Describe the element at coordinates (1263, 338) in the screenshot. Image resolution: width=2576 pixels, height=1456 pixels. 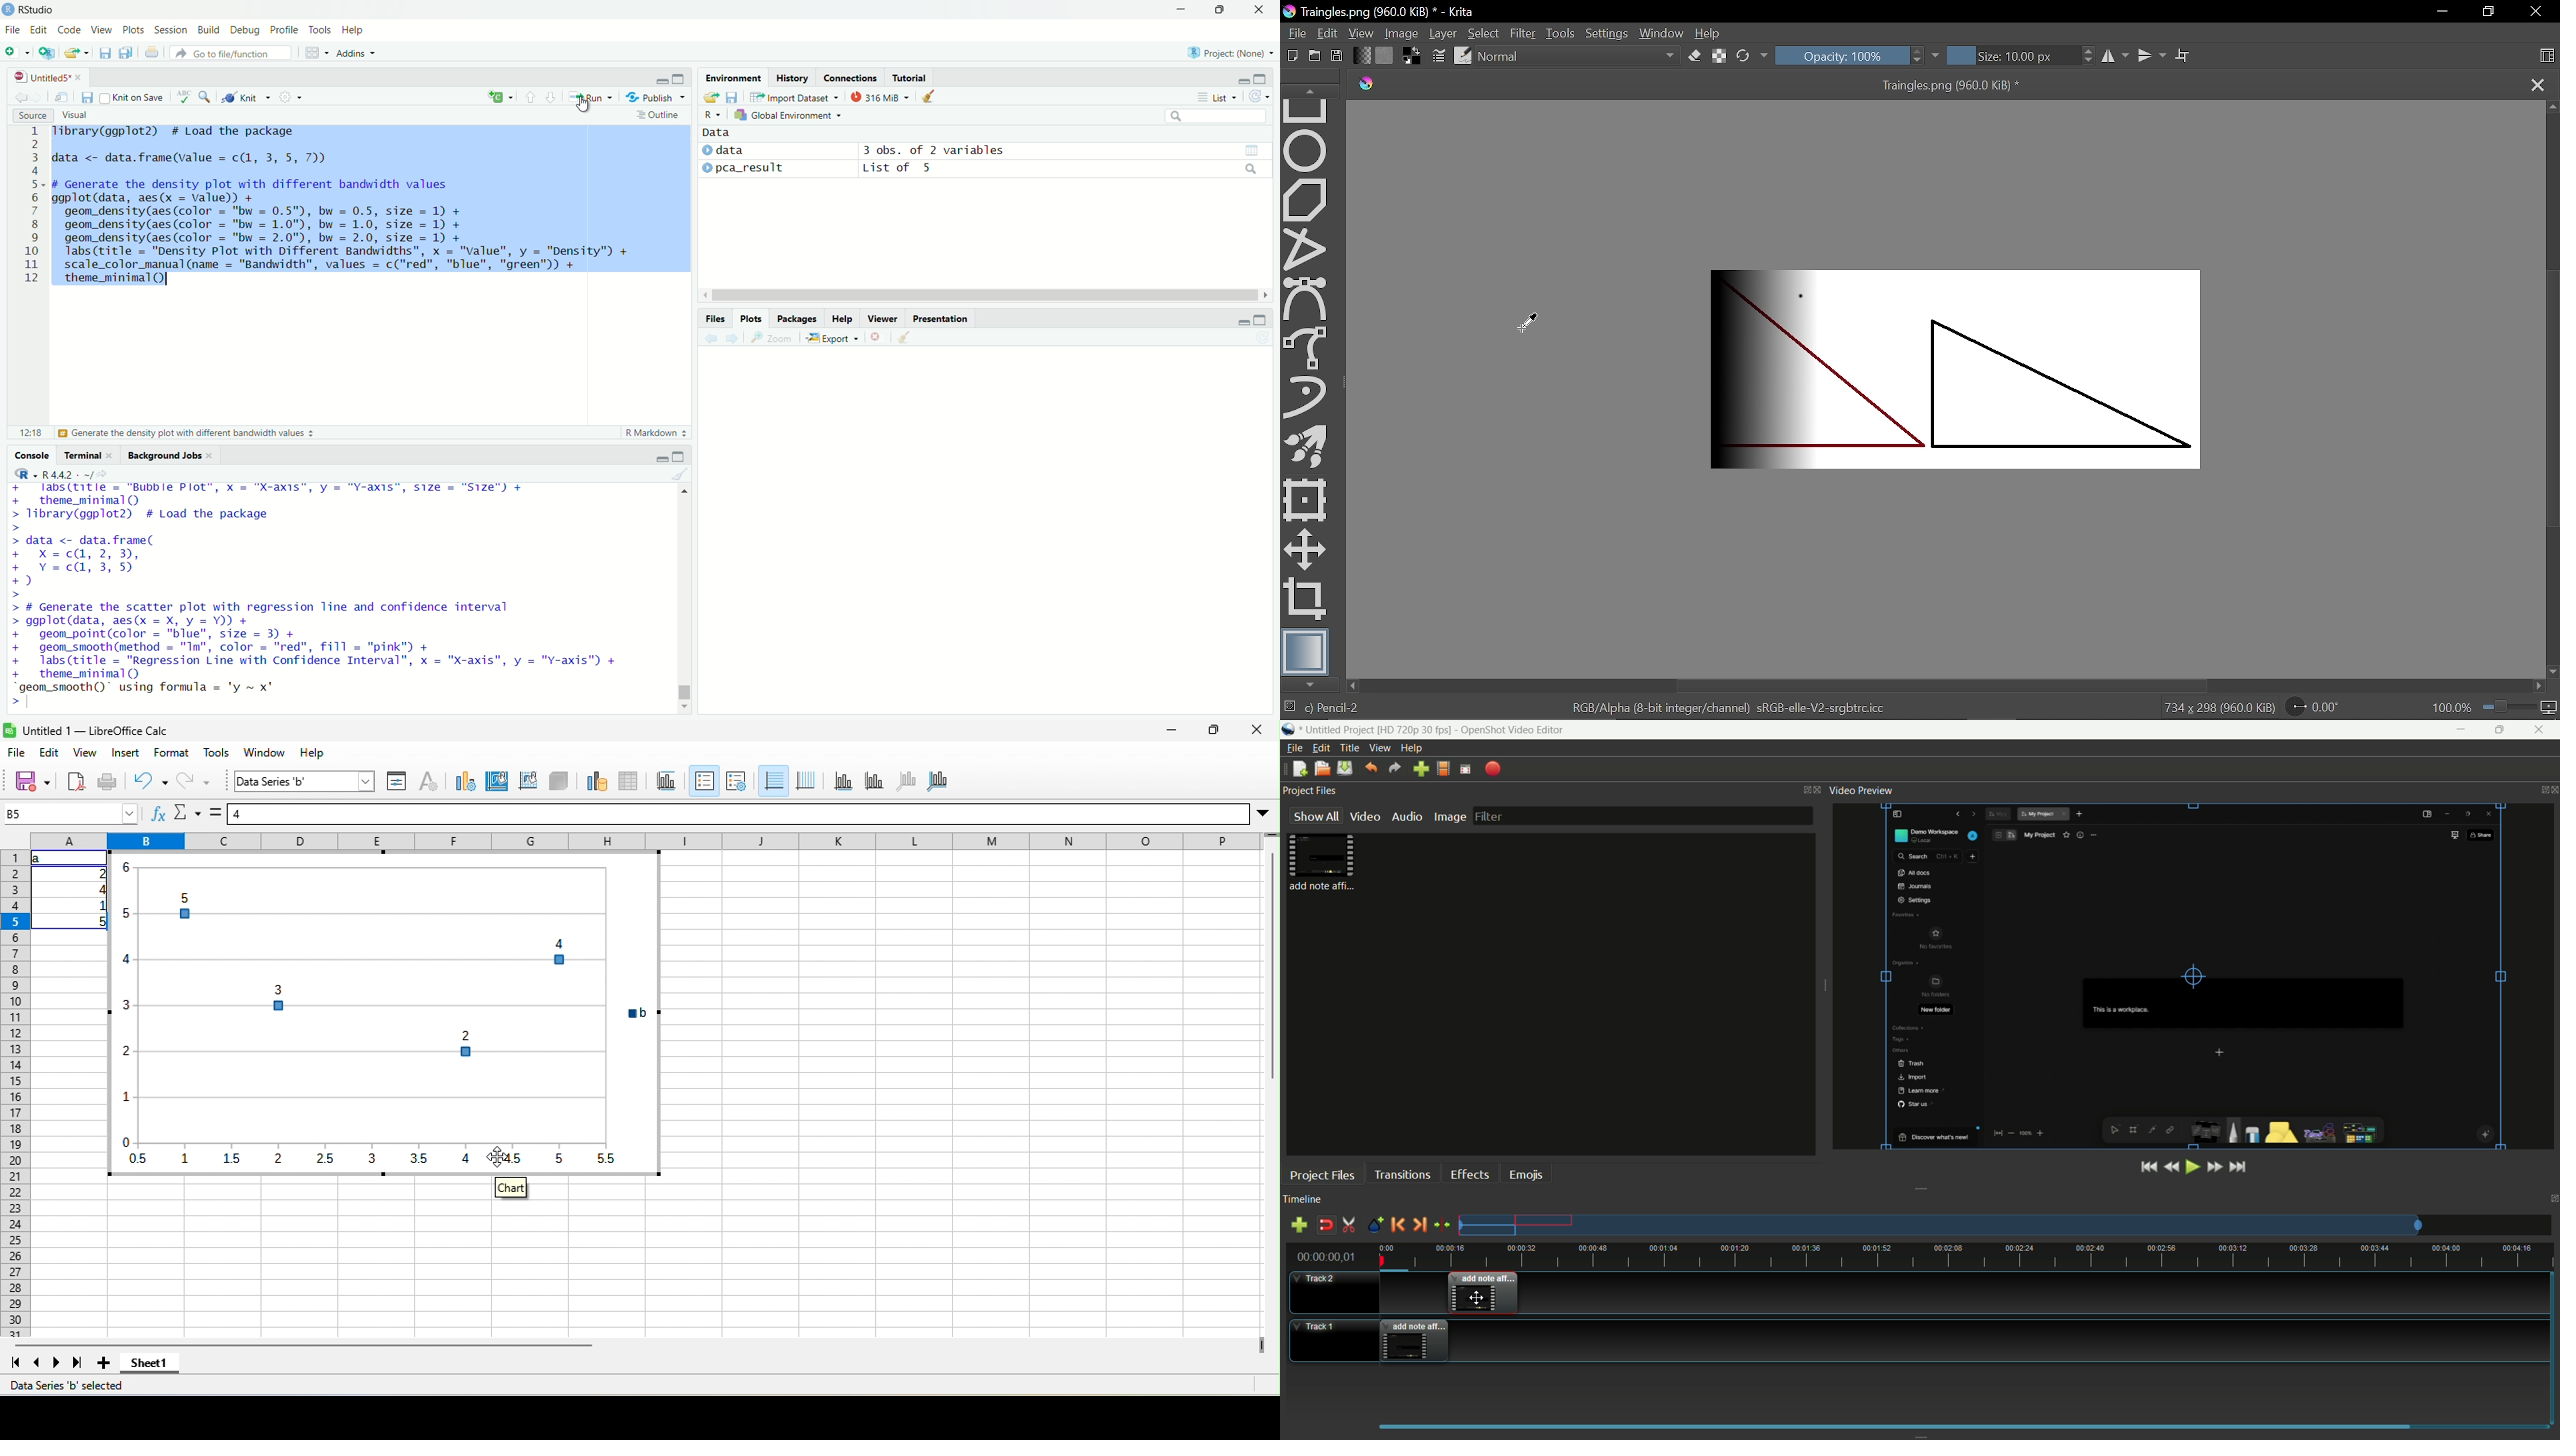
I see `Refresh current plot` at that location.